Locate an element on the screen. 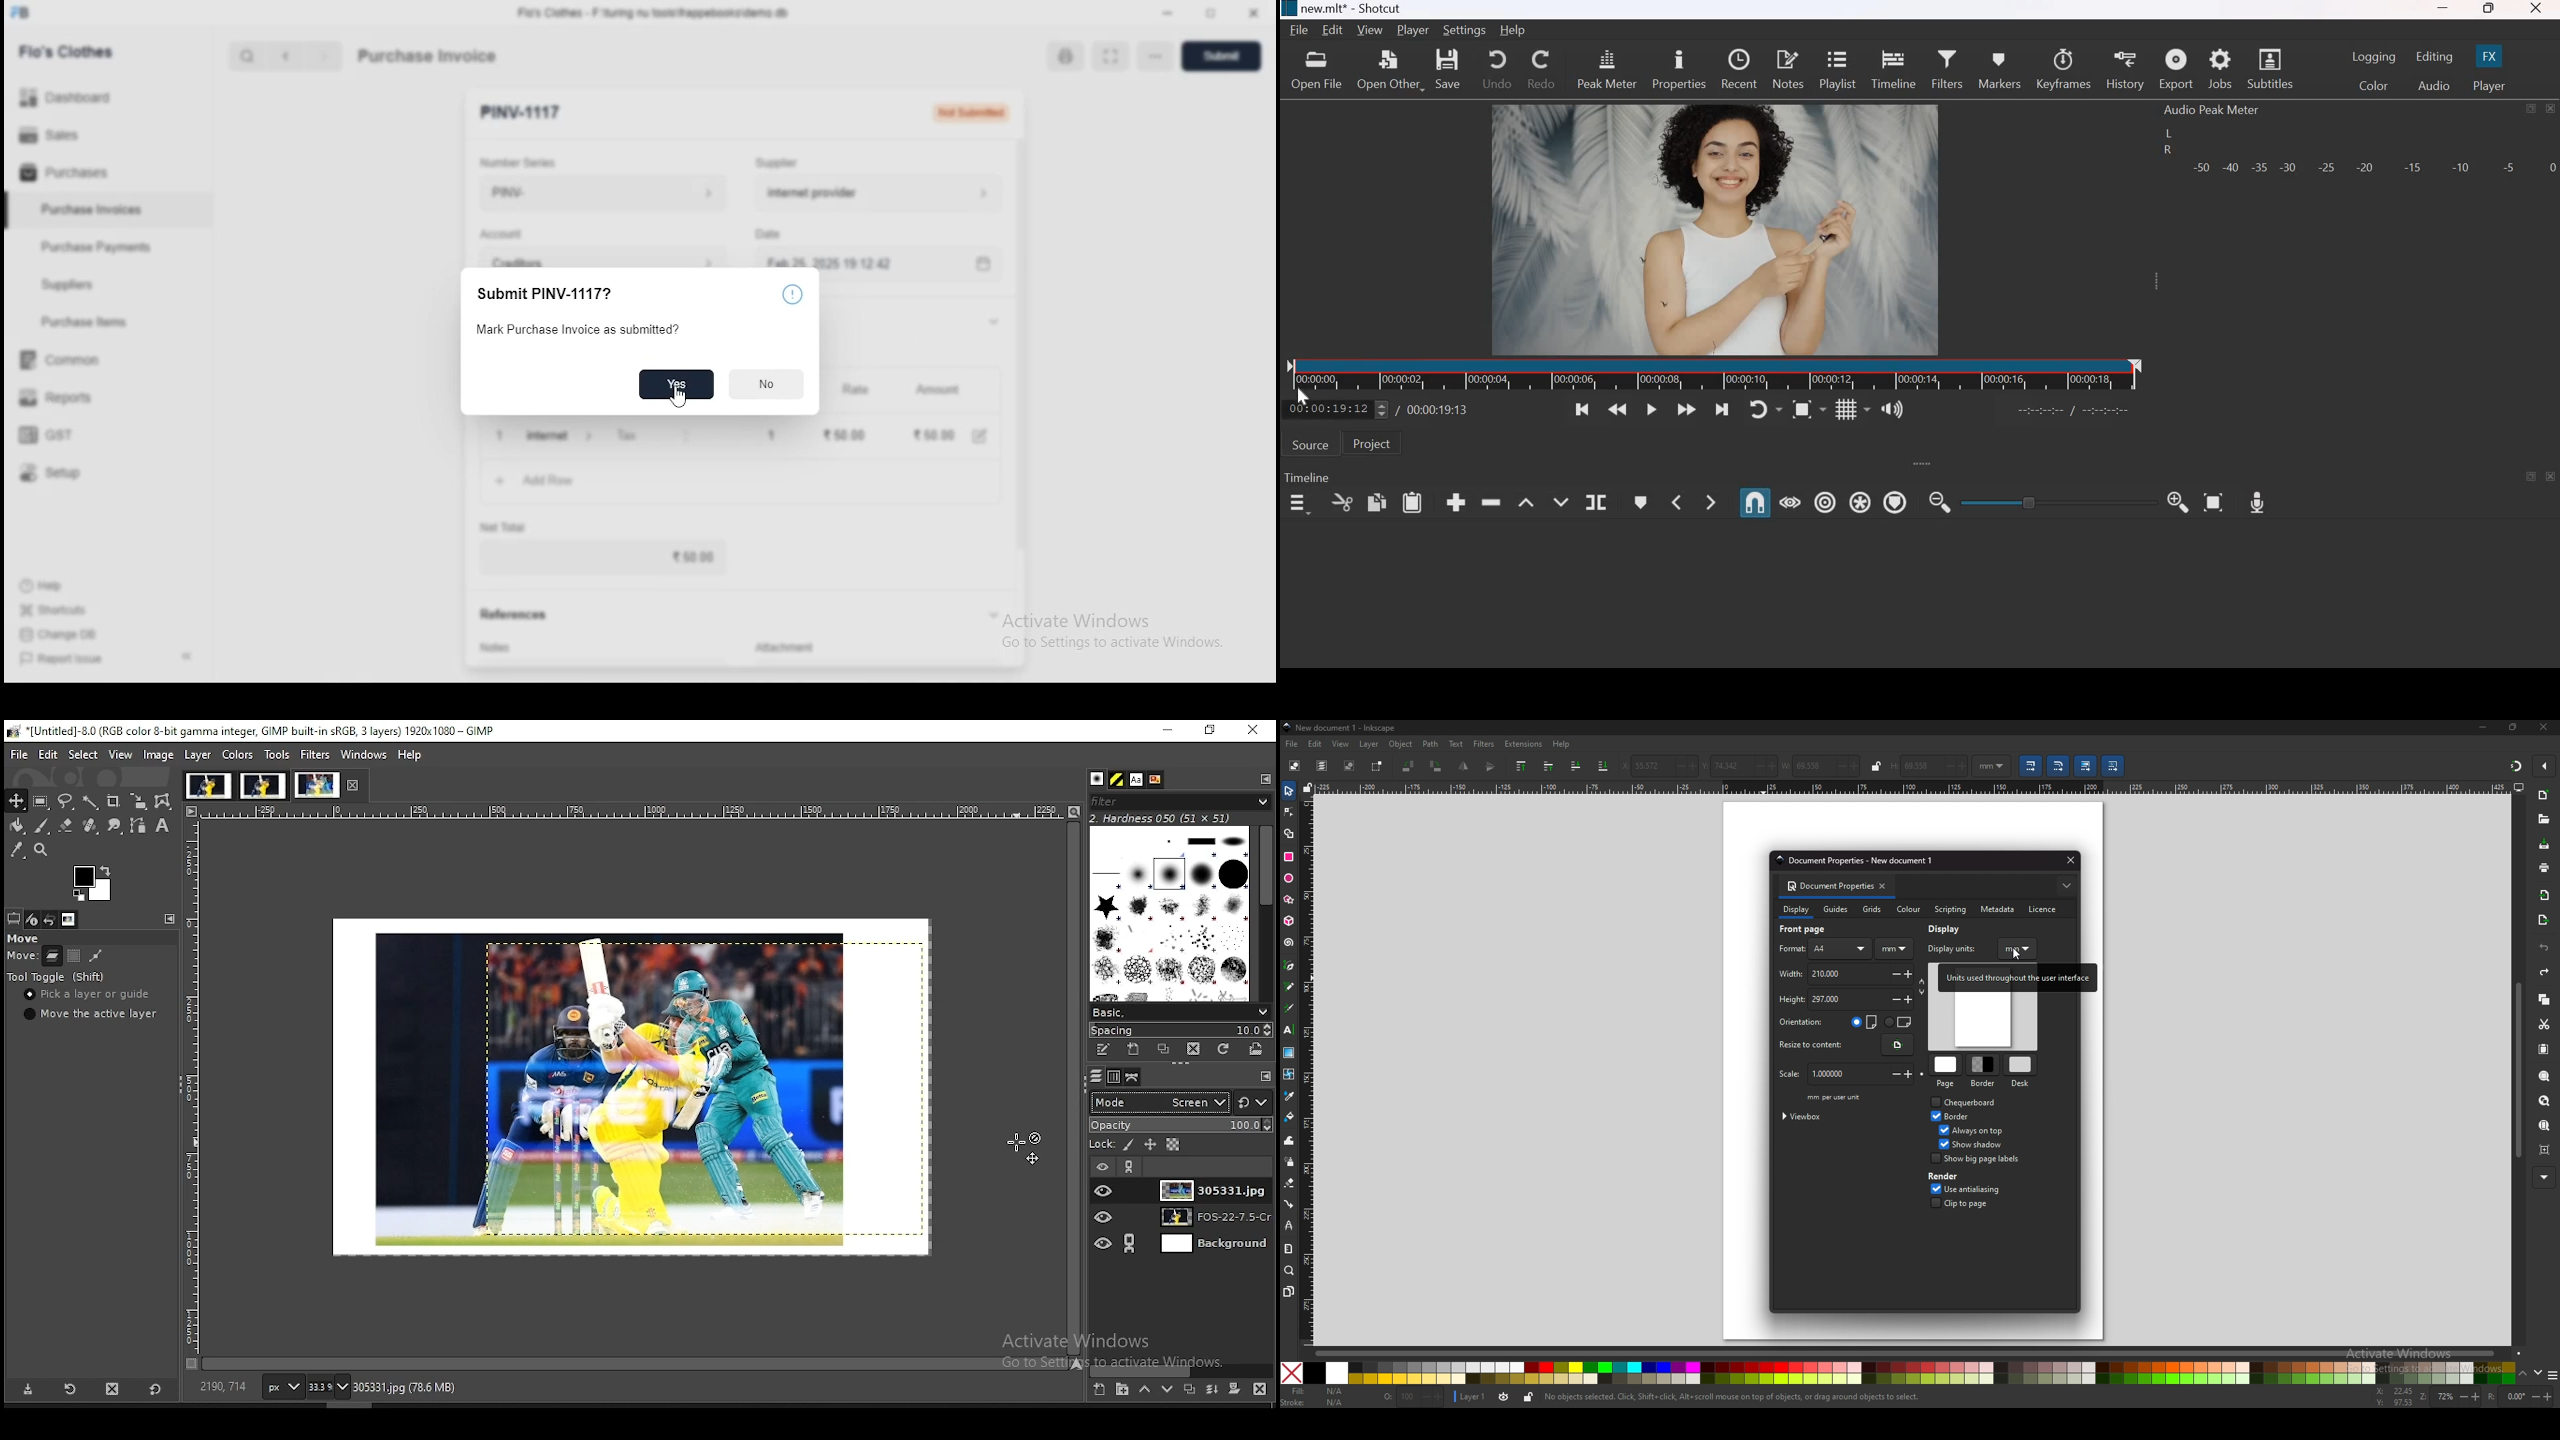 This screenshot has width=2576, height=1456. down is located at coordinates (2537, 1373).